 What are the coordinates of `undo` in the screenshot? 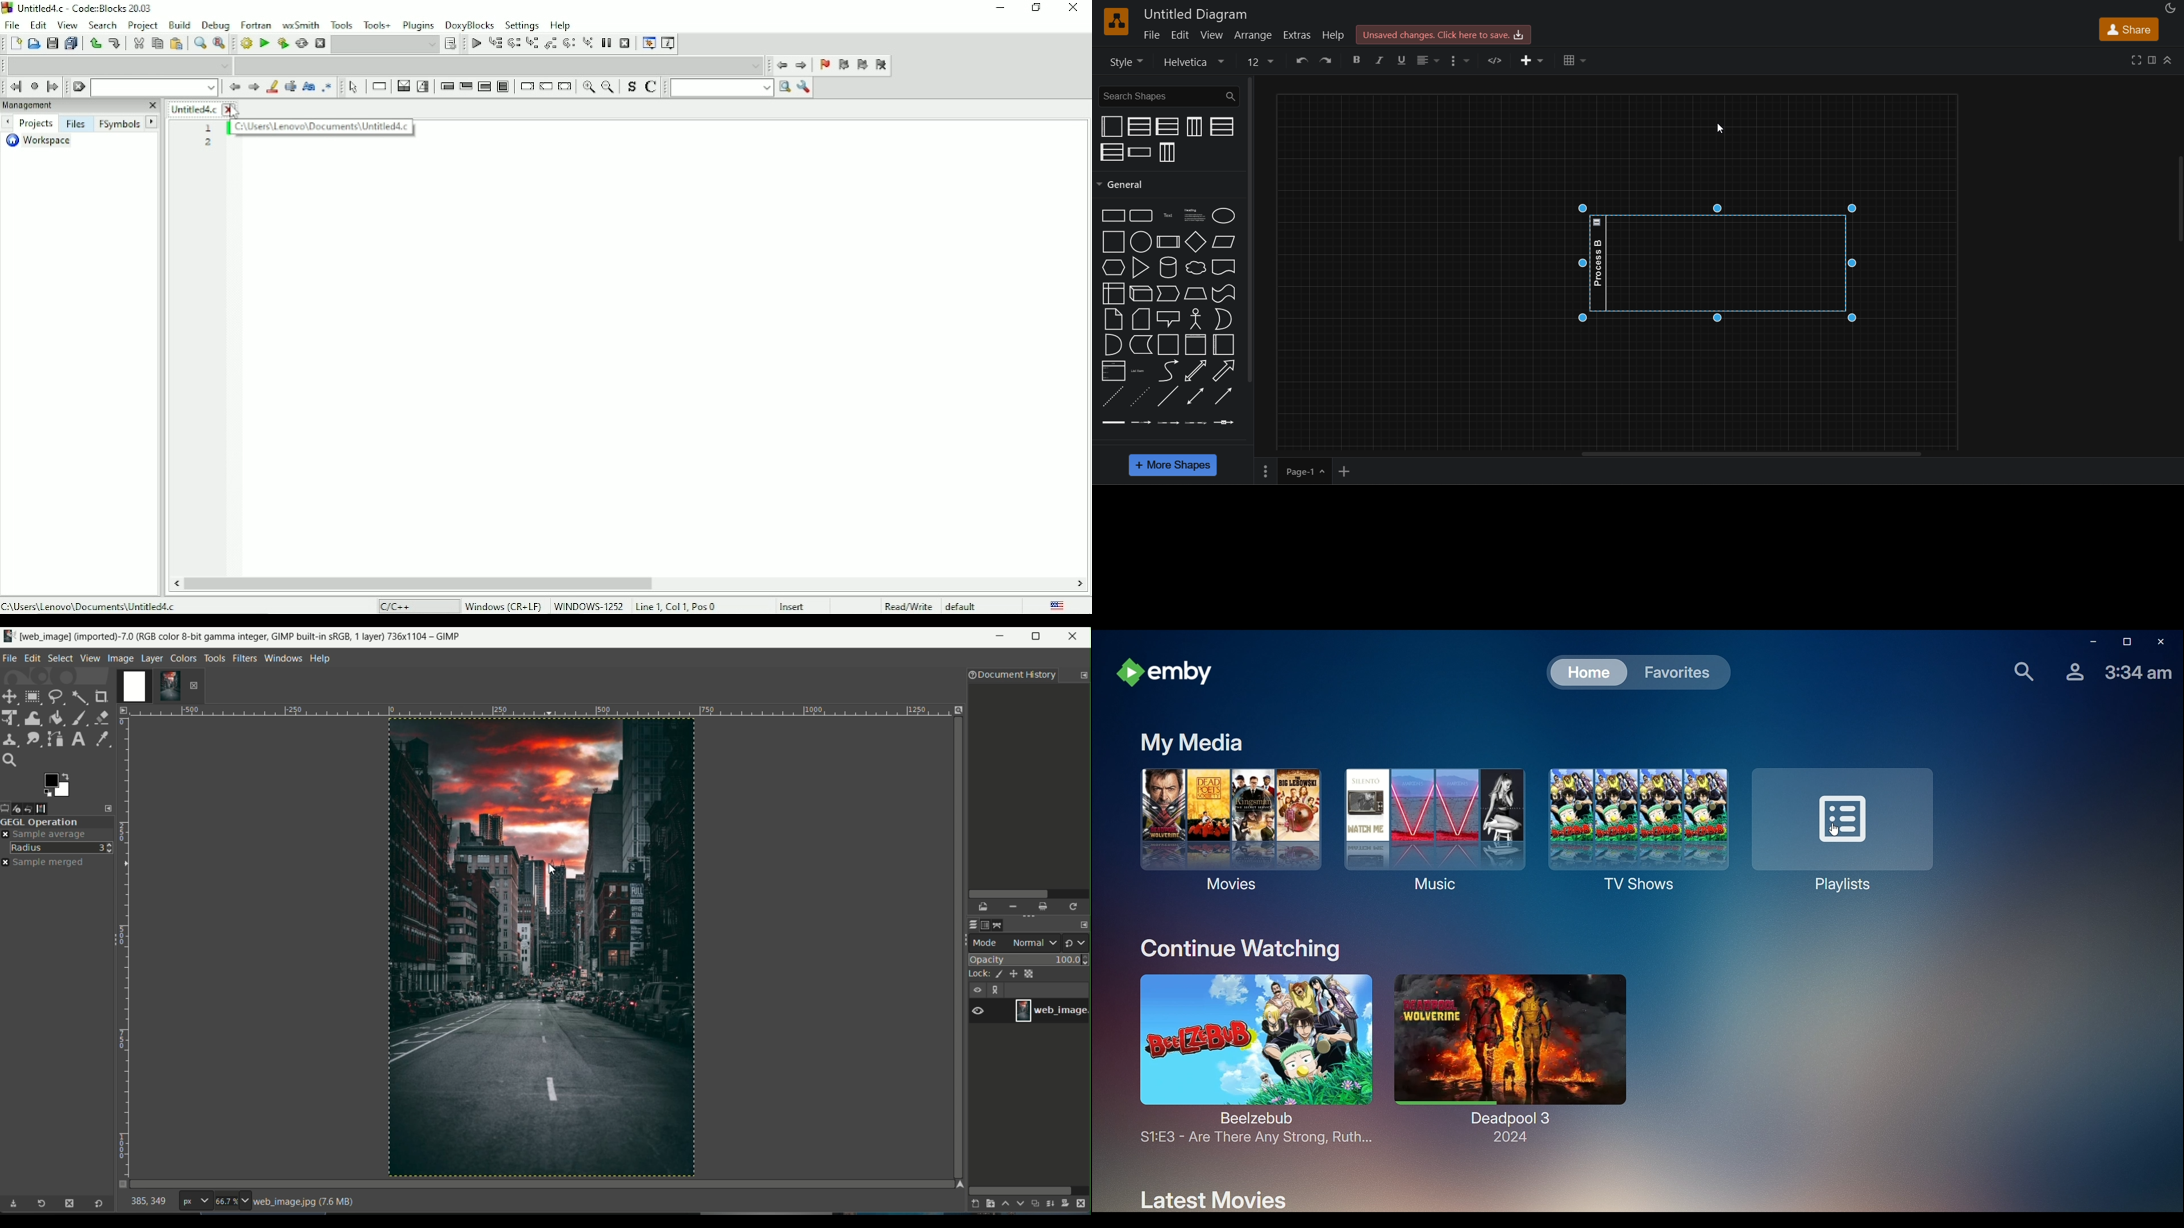 It's located at (1299, 60).